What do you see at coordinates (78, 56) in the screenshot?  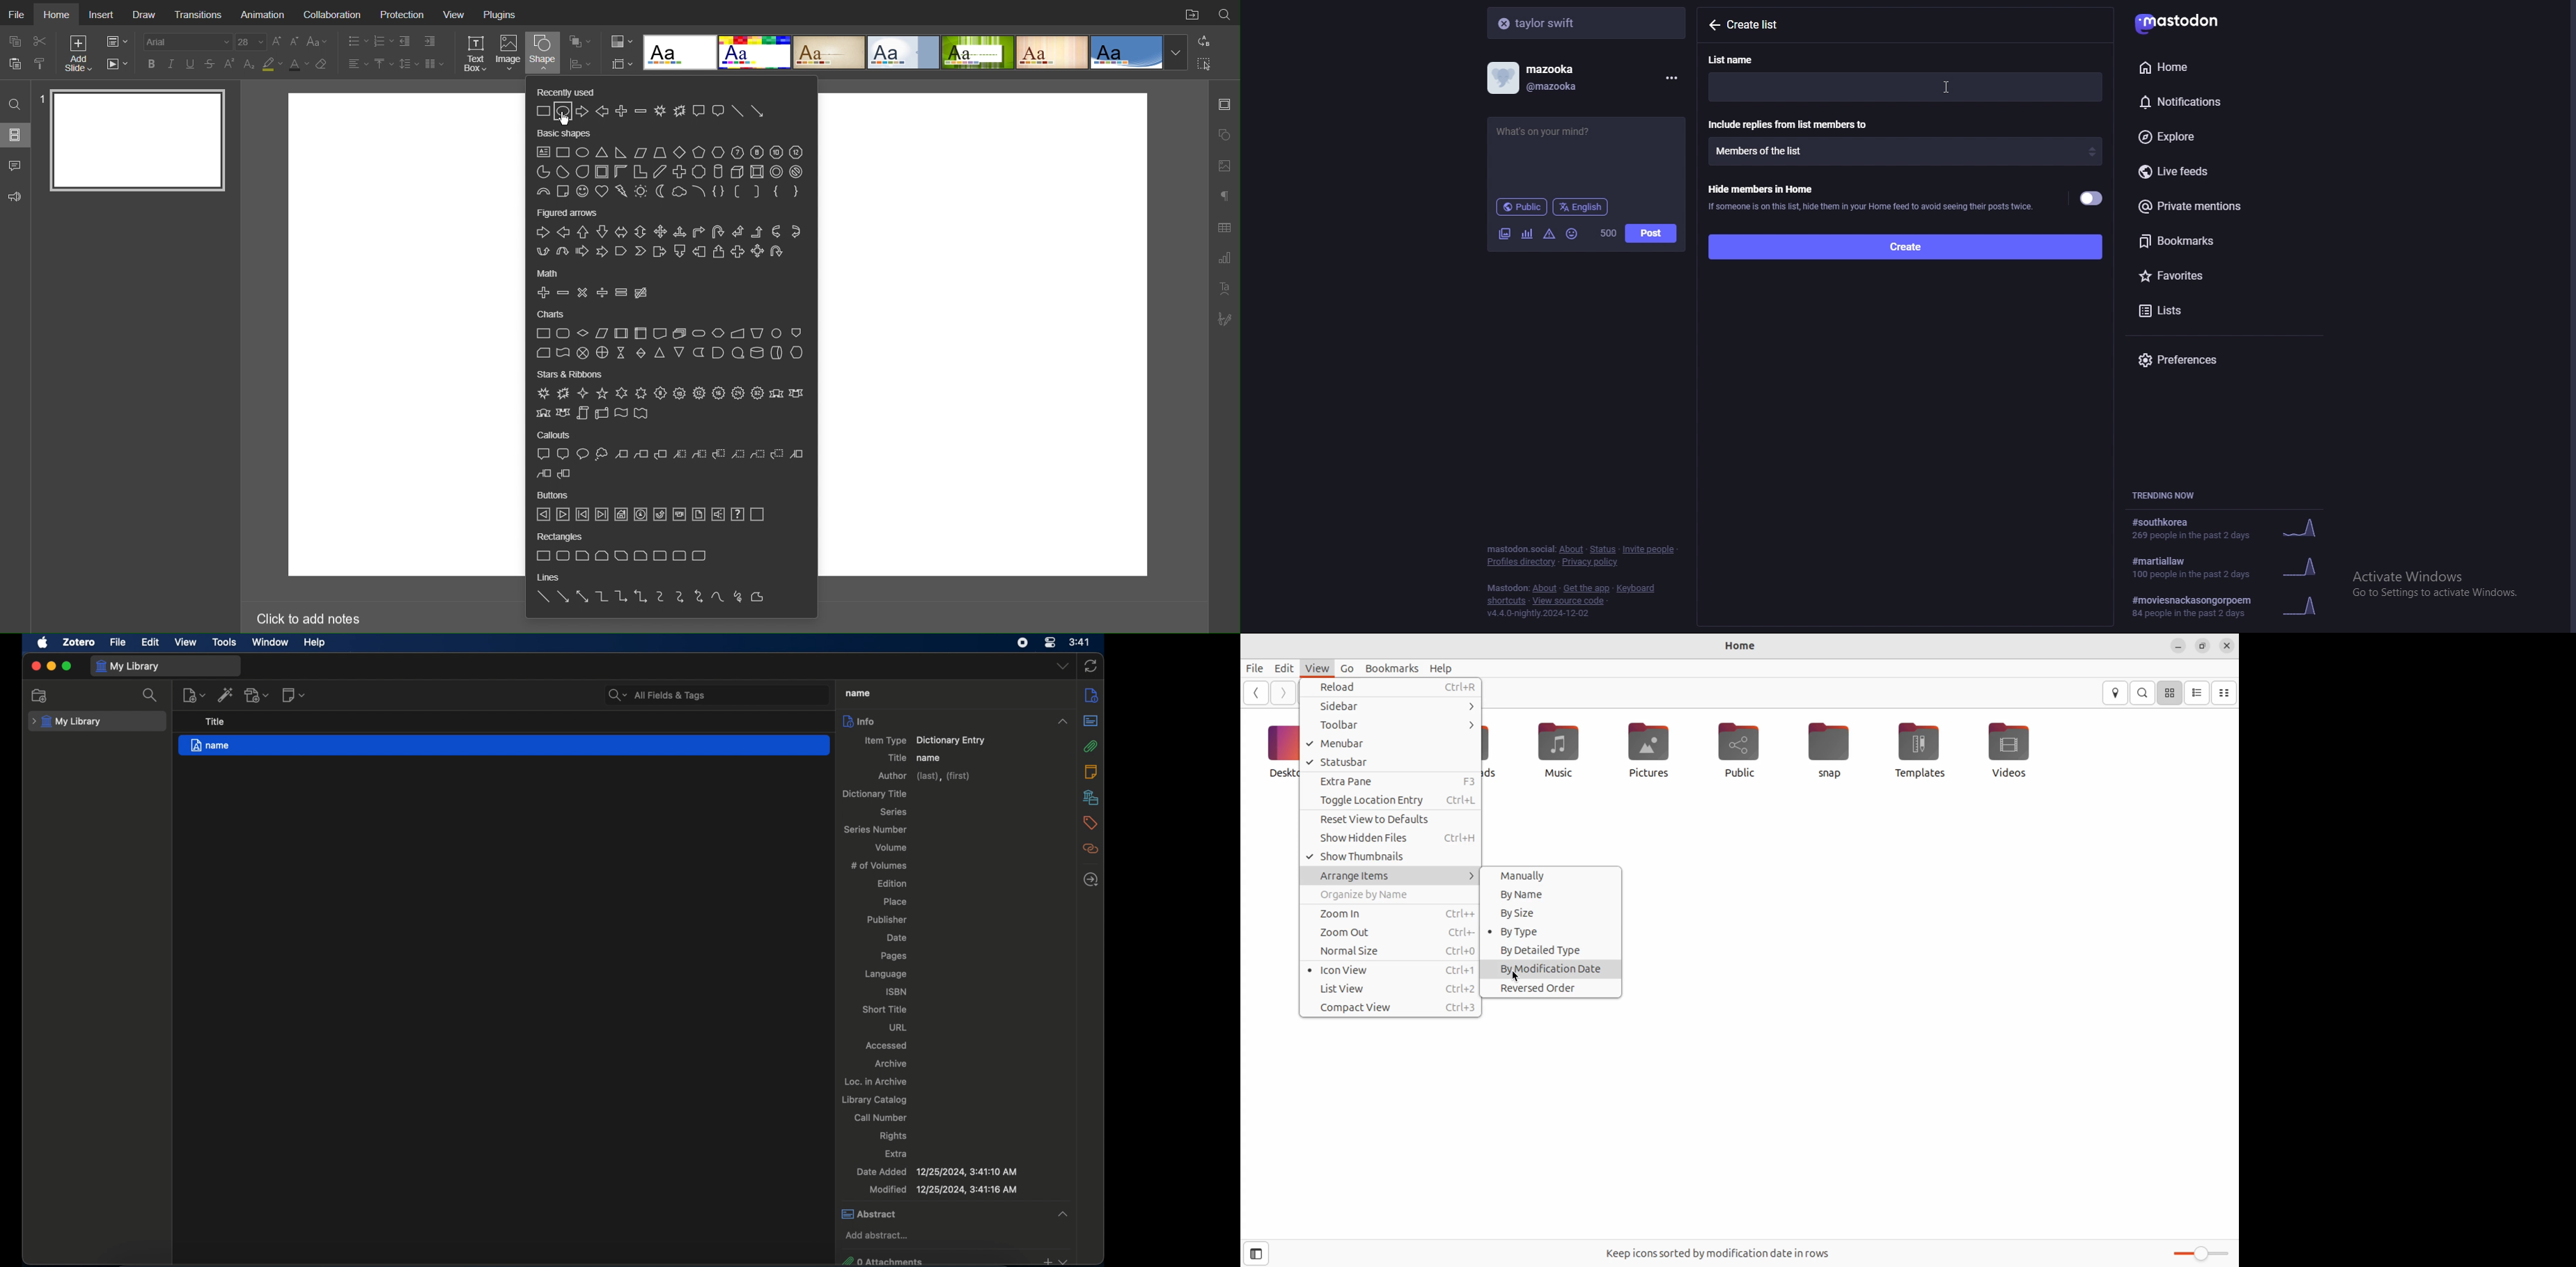 I see `Add Slide` at bounding box center [78, 56].